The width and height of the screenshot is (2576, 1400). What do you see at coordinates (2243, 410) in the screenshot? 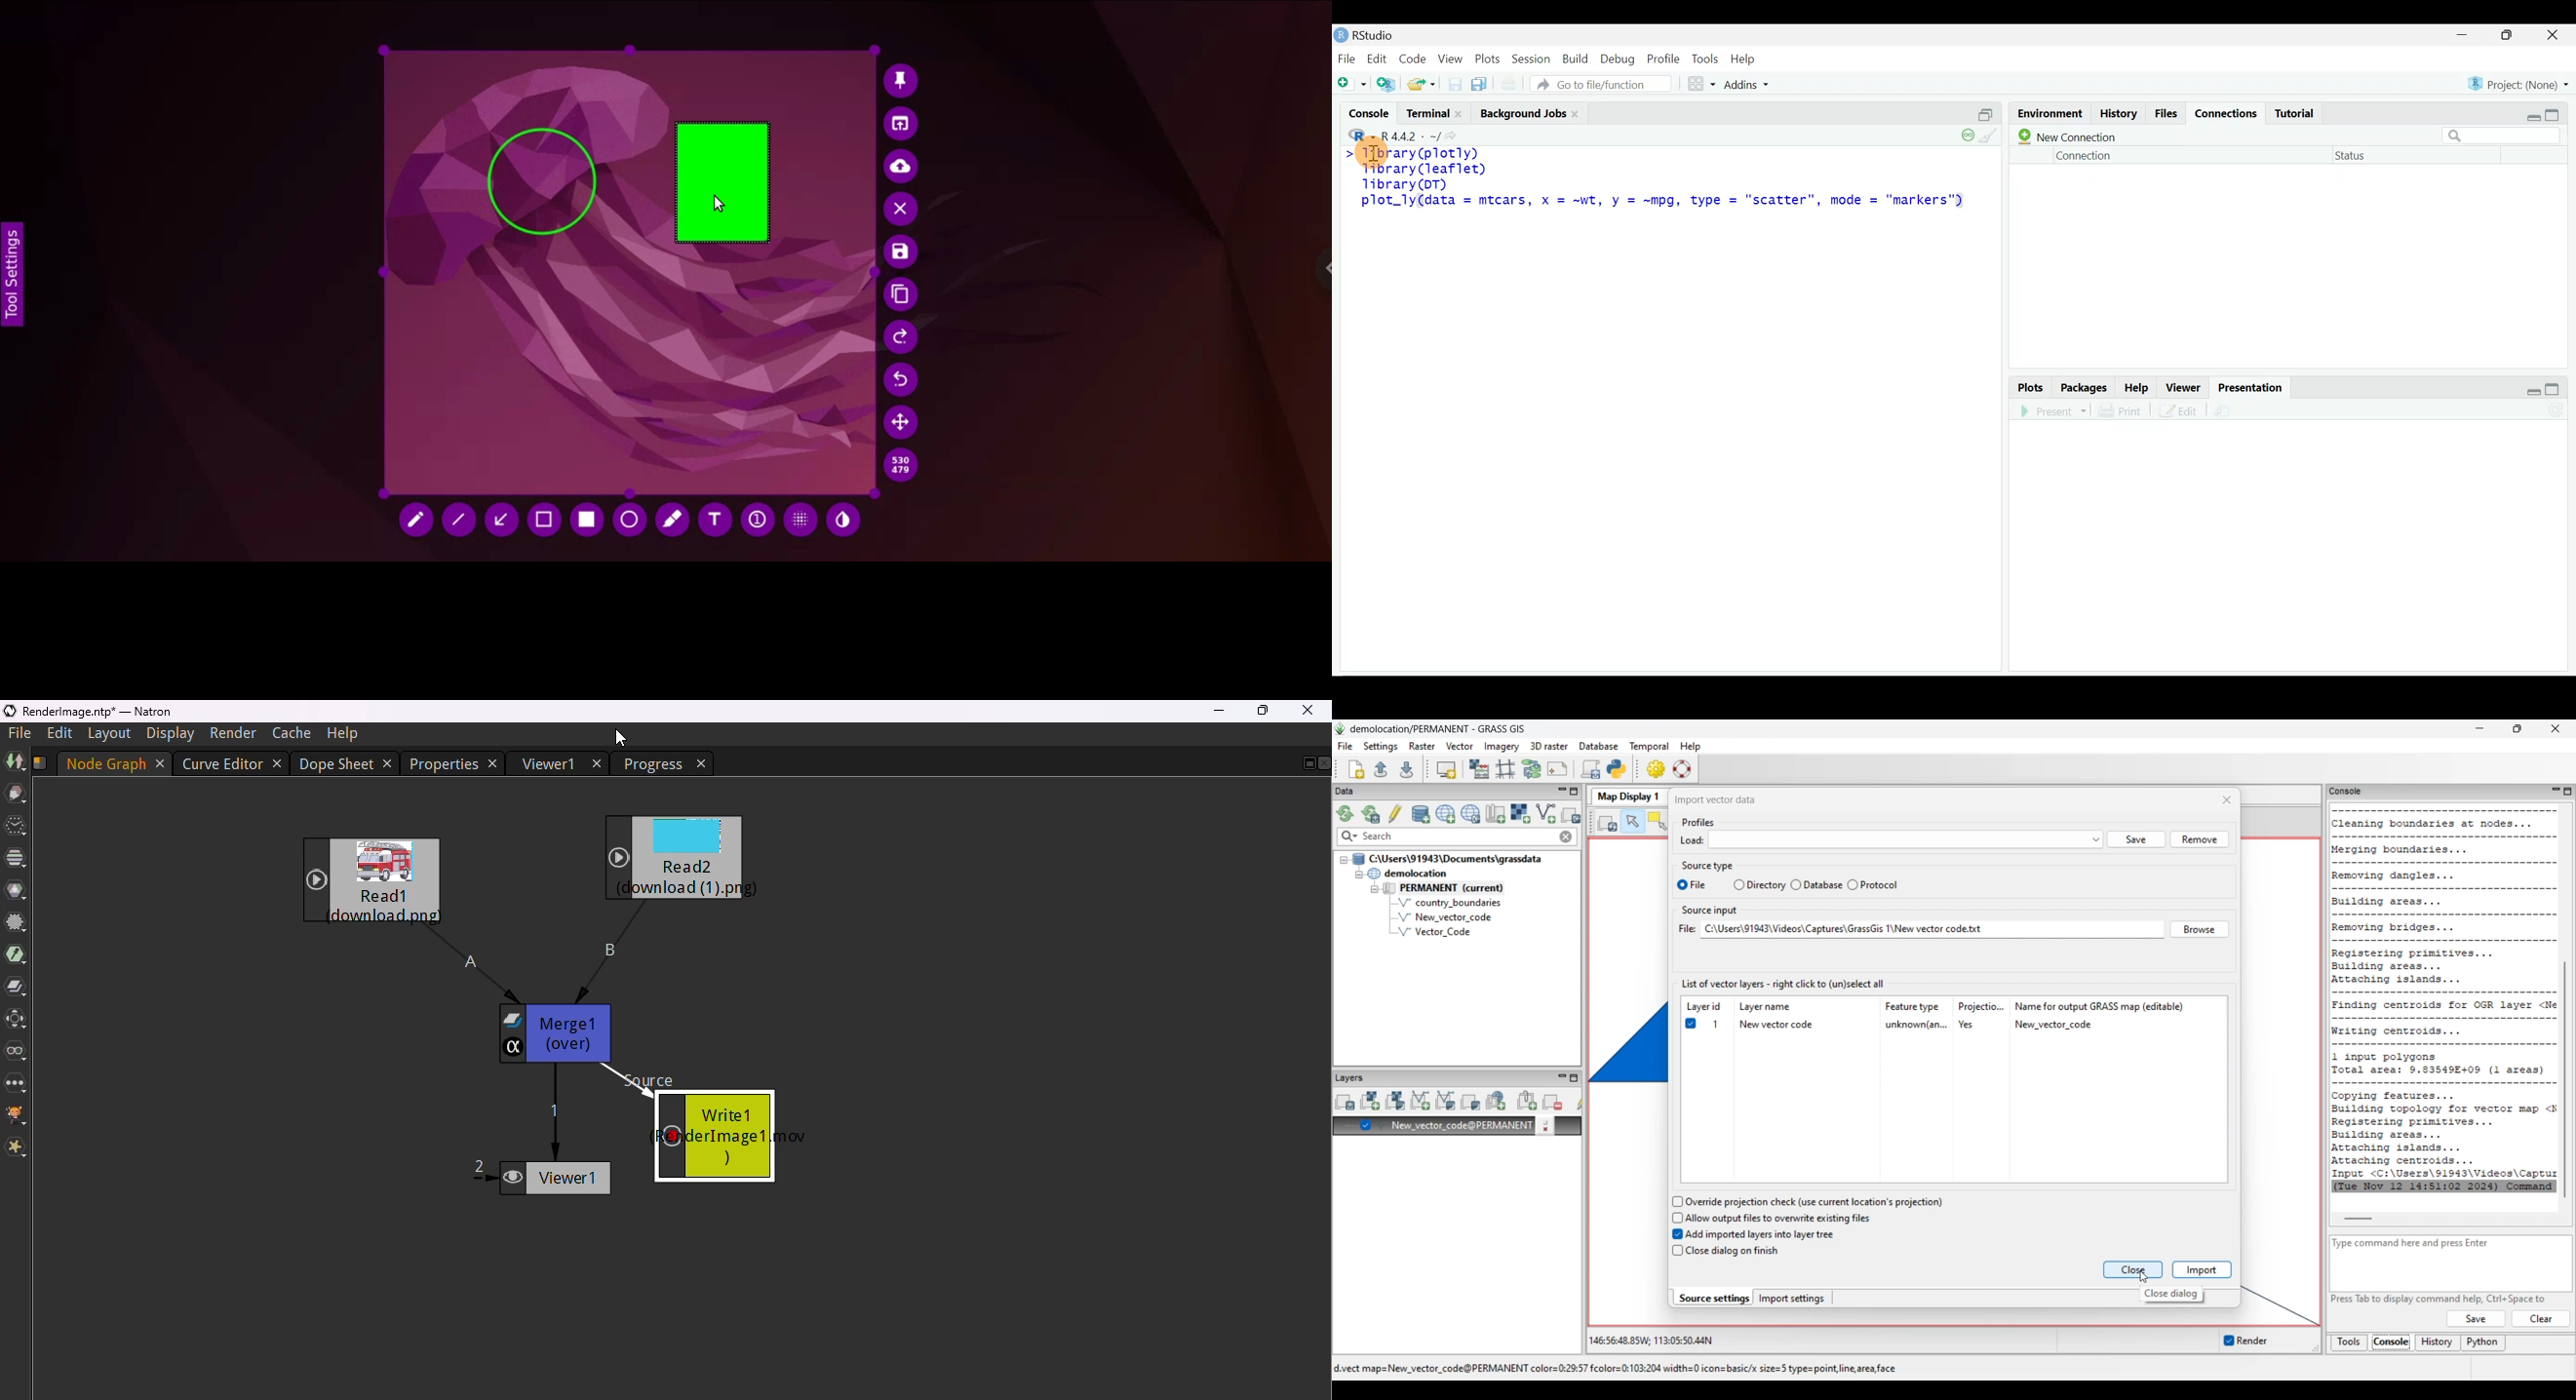
I see `Present in an external web browser` at bounding box center [2243, 410].